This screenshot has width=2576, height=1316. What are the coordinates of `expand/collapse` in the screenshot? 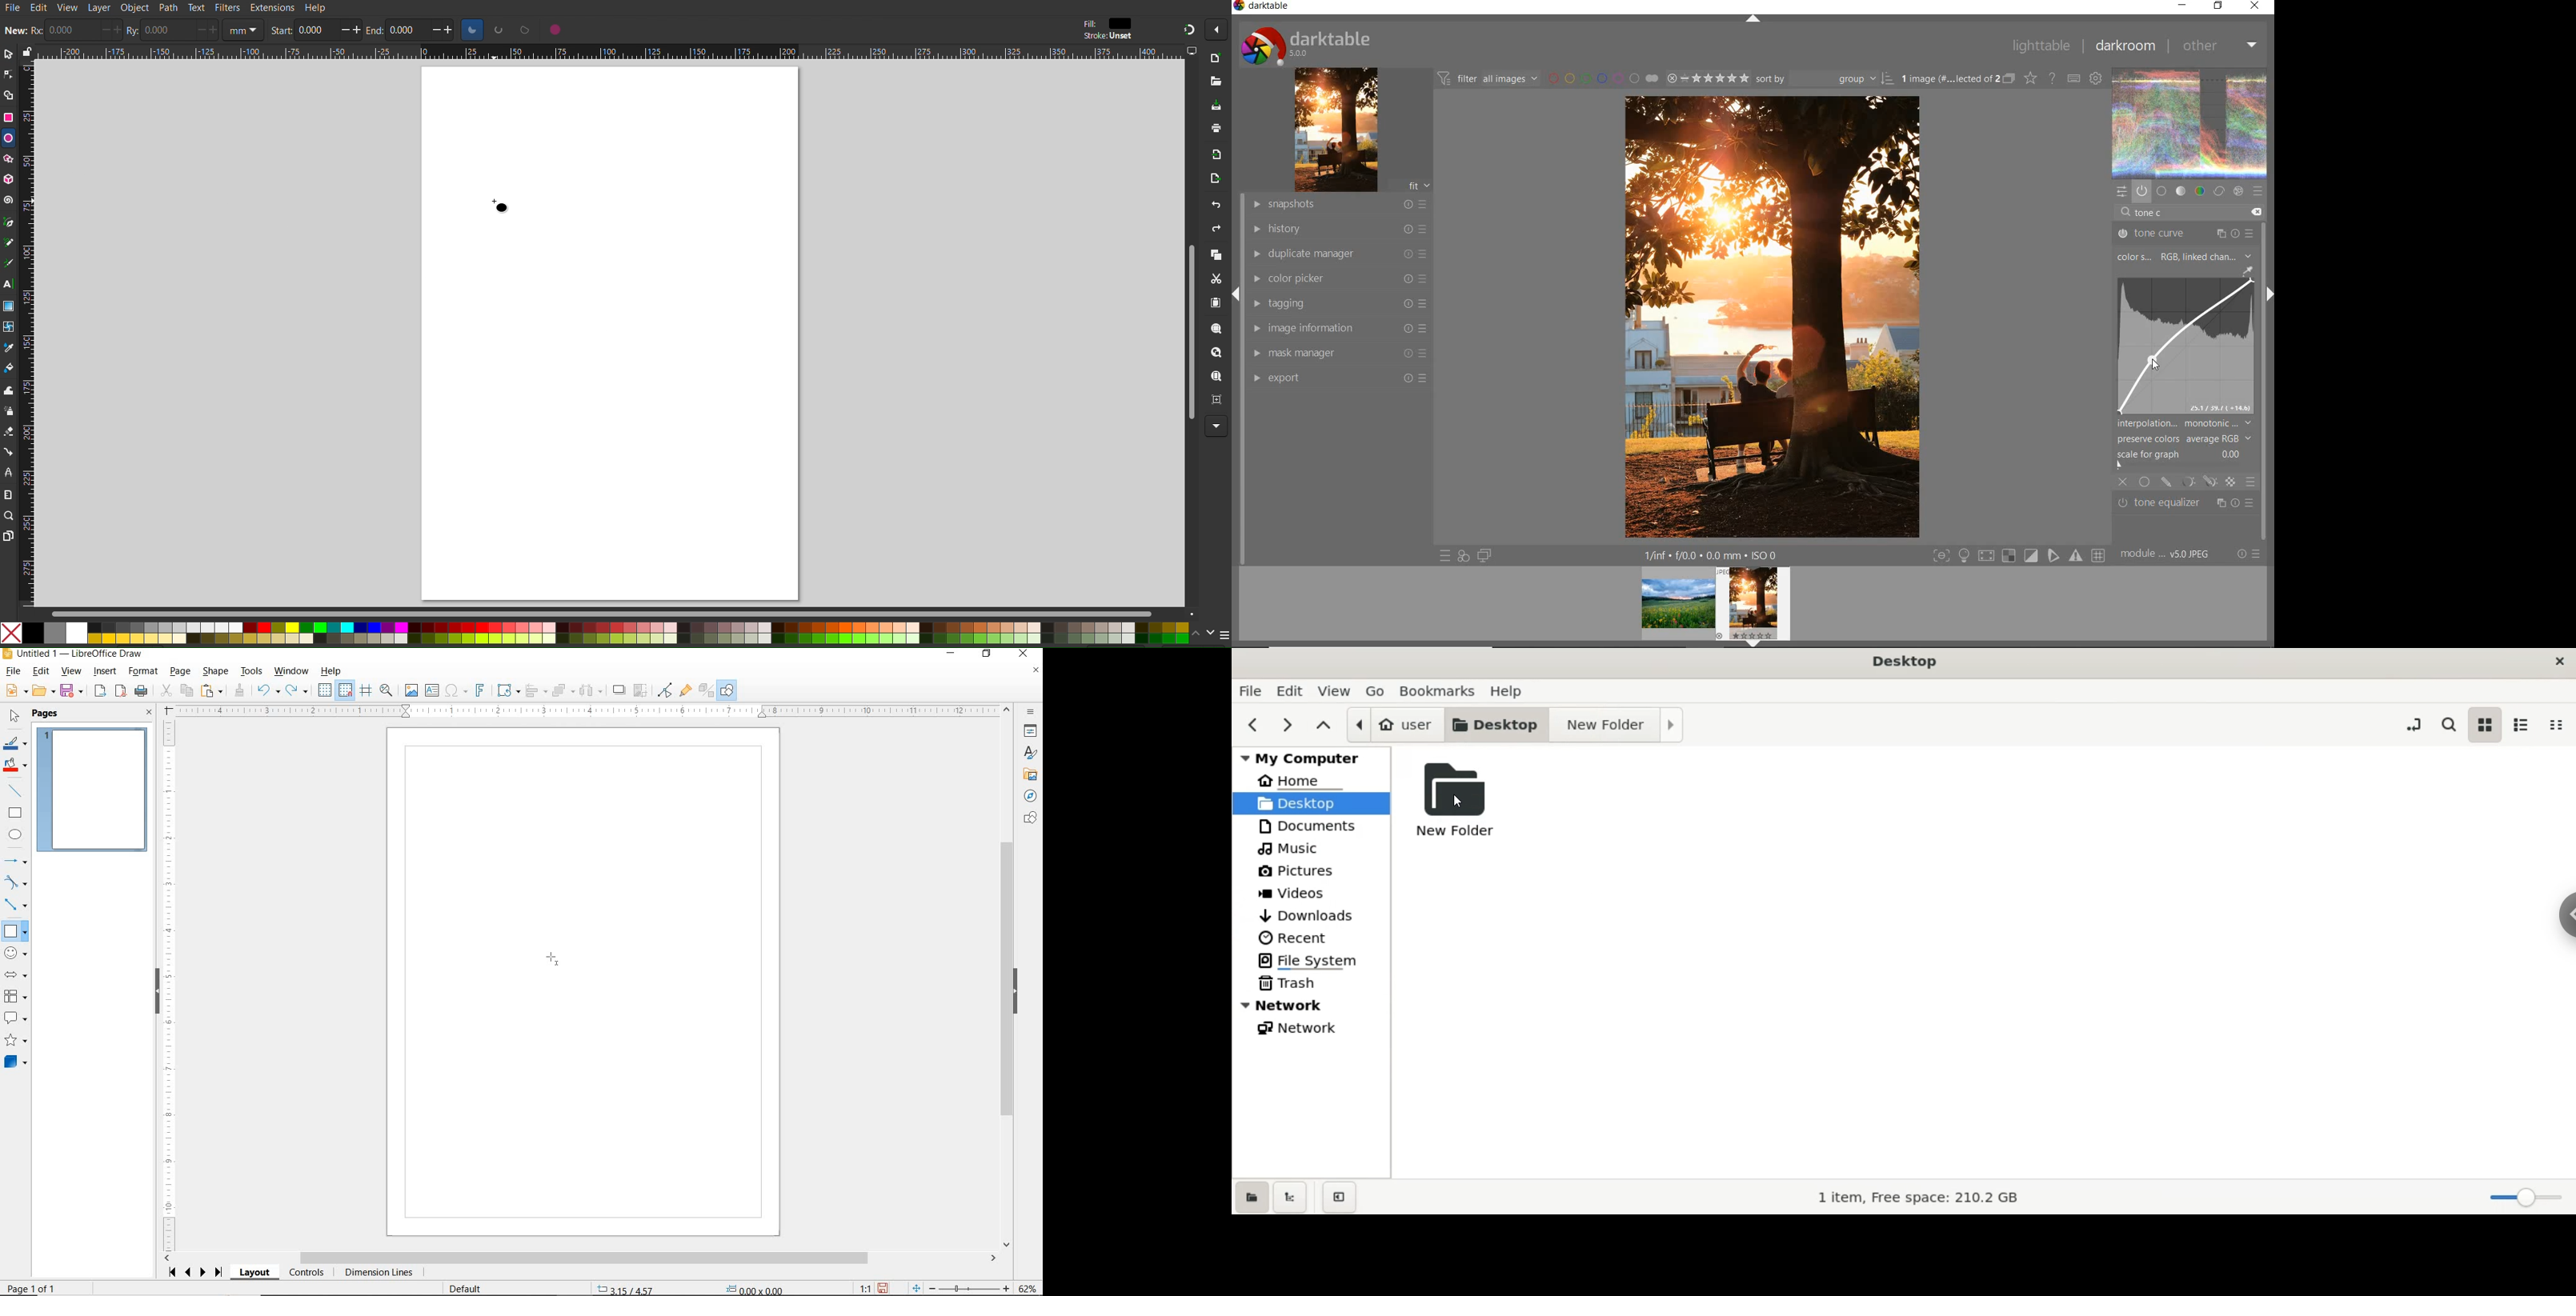 It's located at (1754, 21).